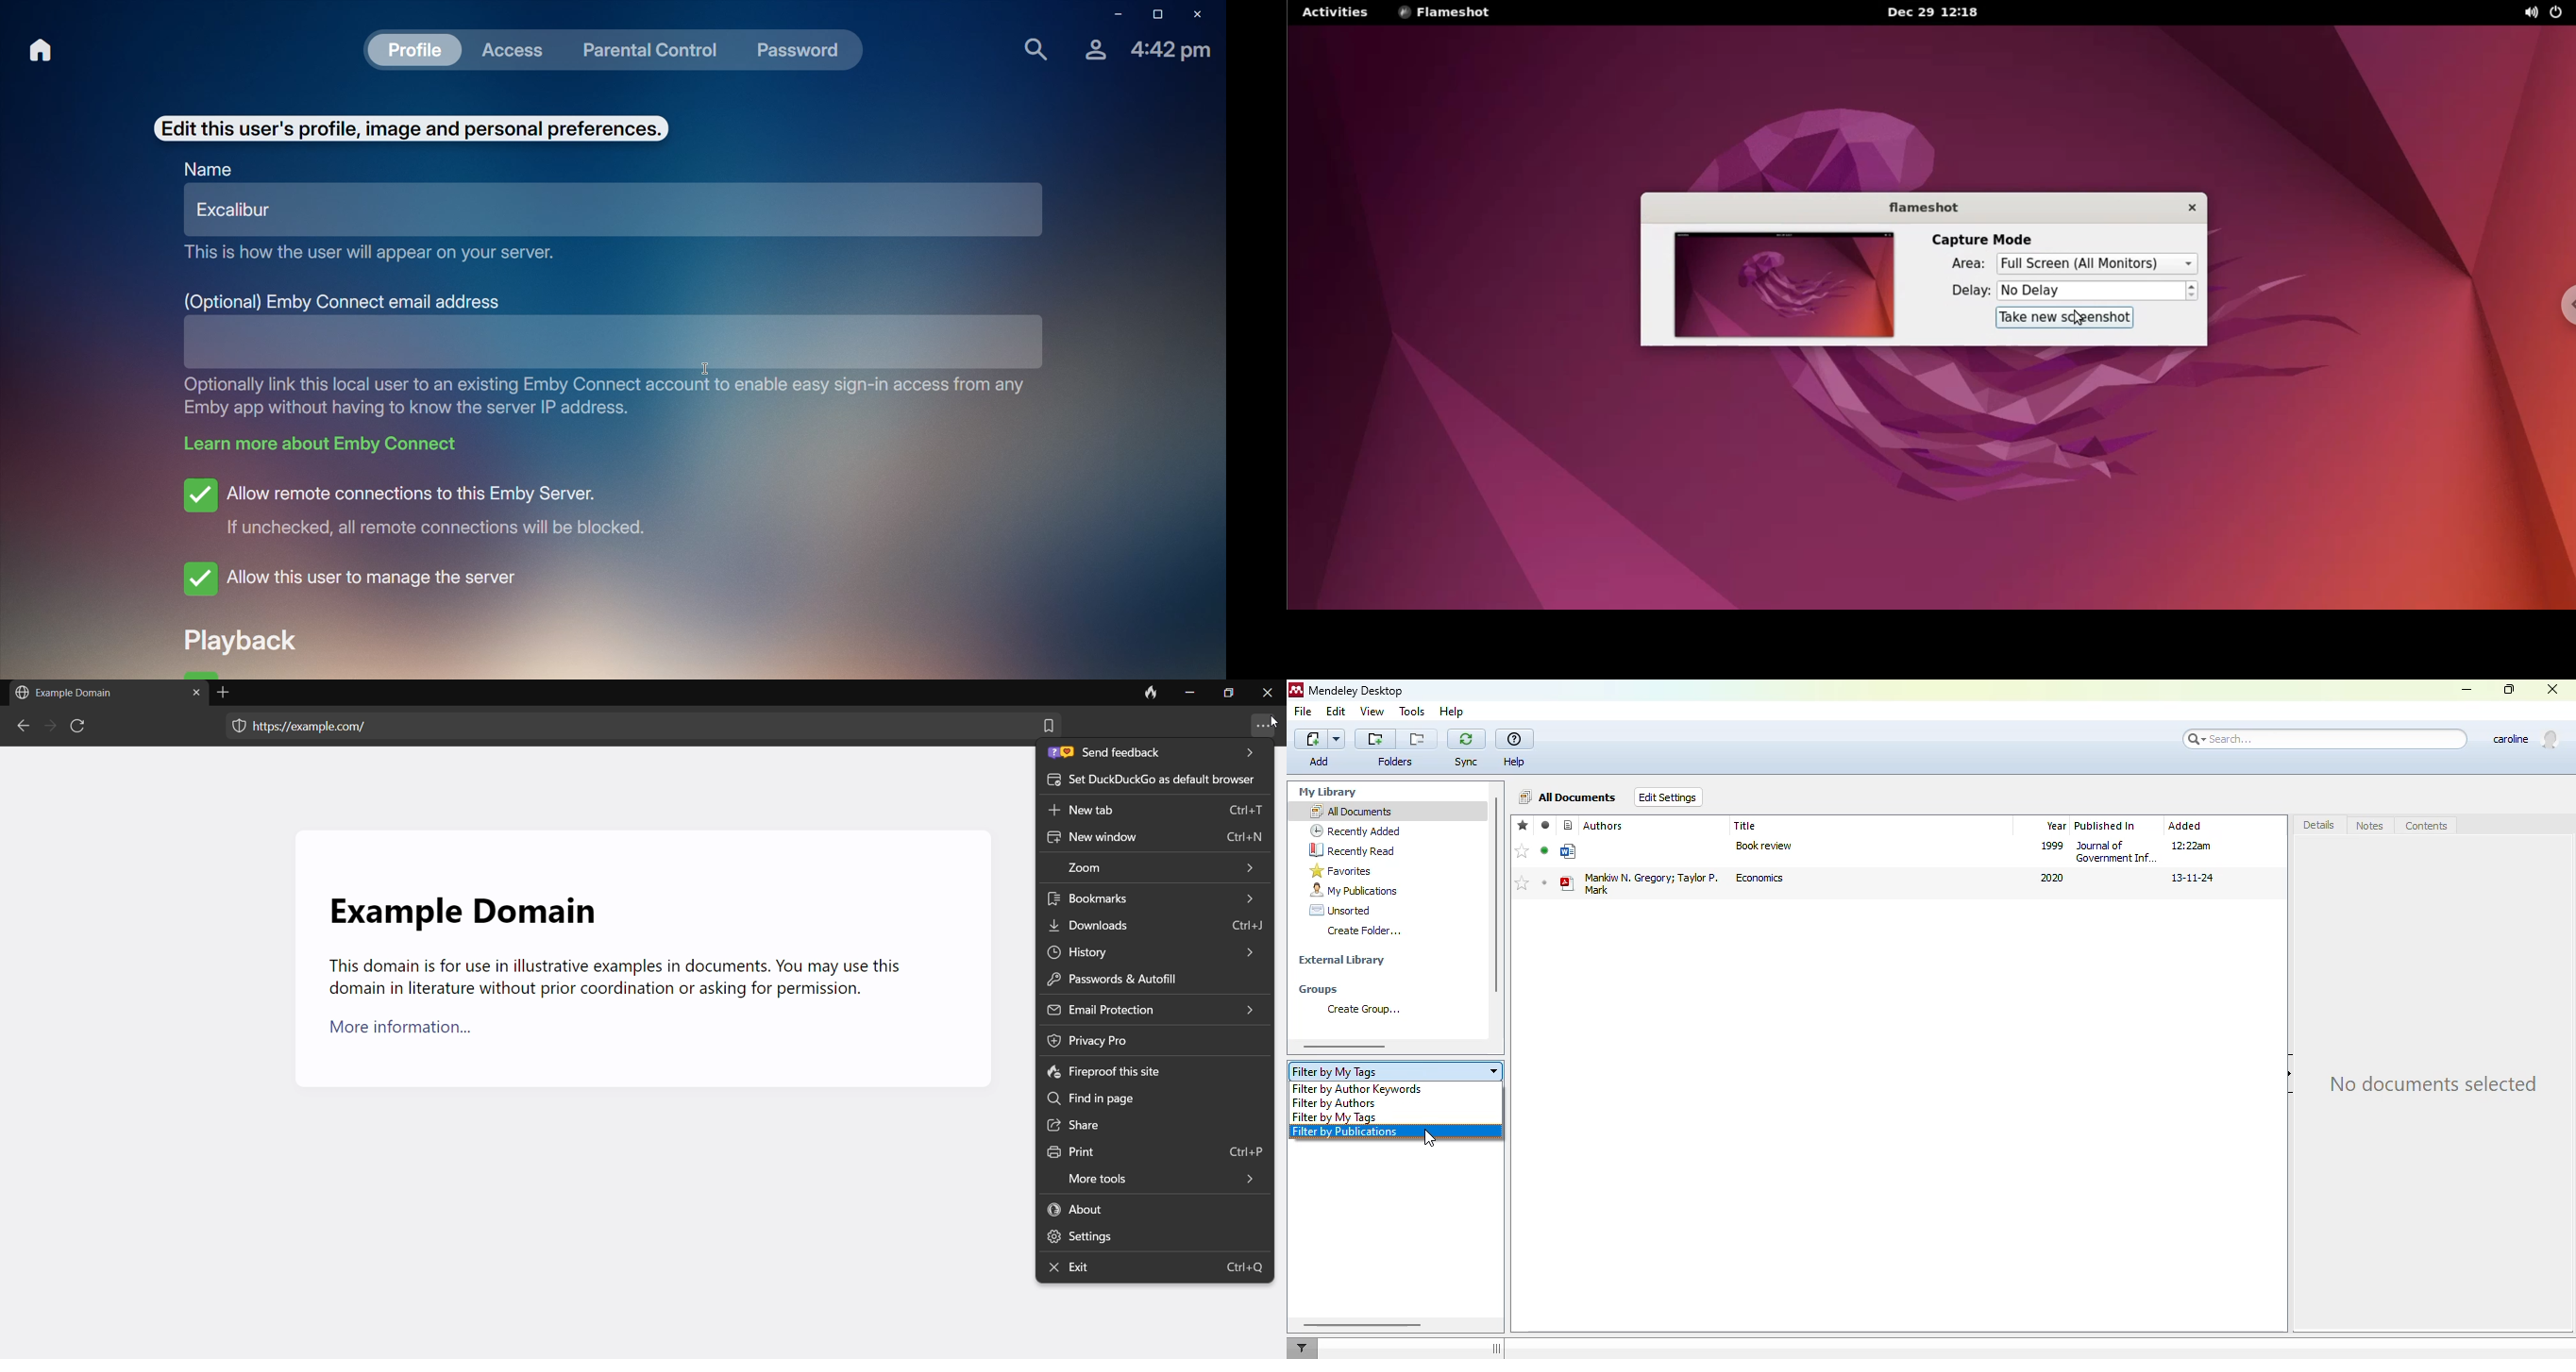 This screenshot has height=1372, width=2576. What do you see at coordinates (1351, 811) in the screenshot?
I see `all documents` at bounding box center [1351, 811].